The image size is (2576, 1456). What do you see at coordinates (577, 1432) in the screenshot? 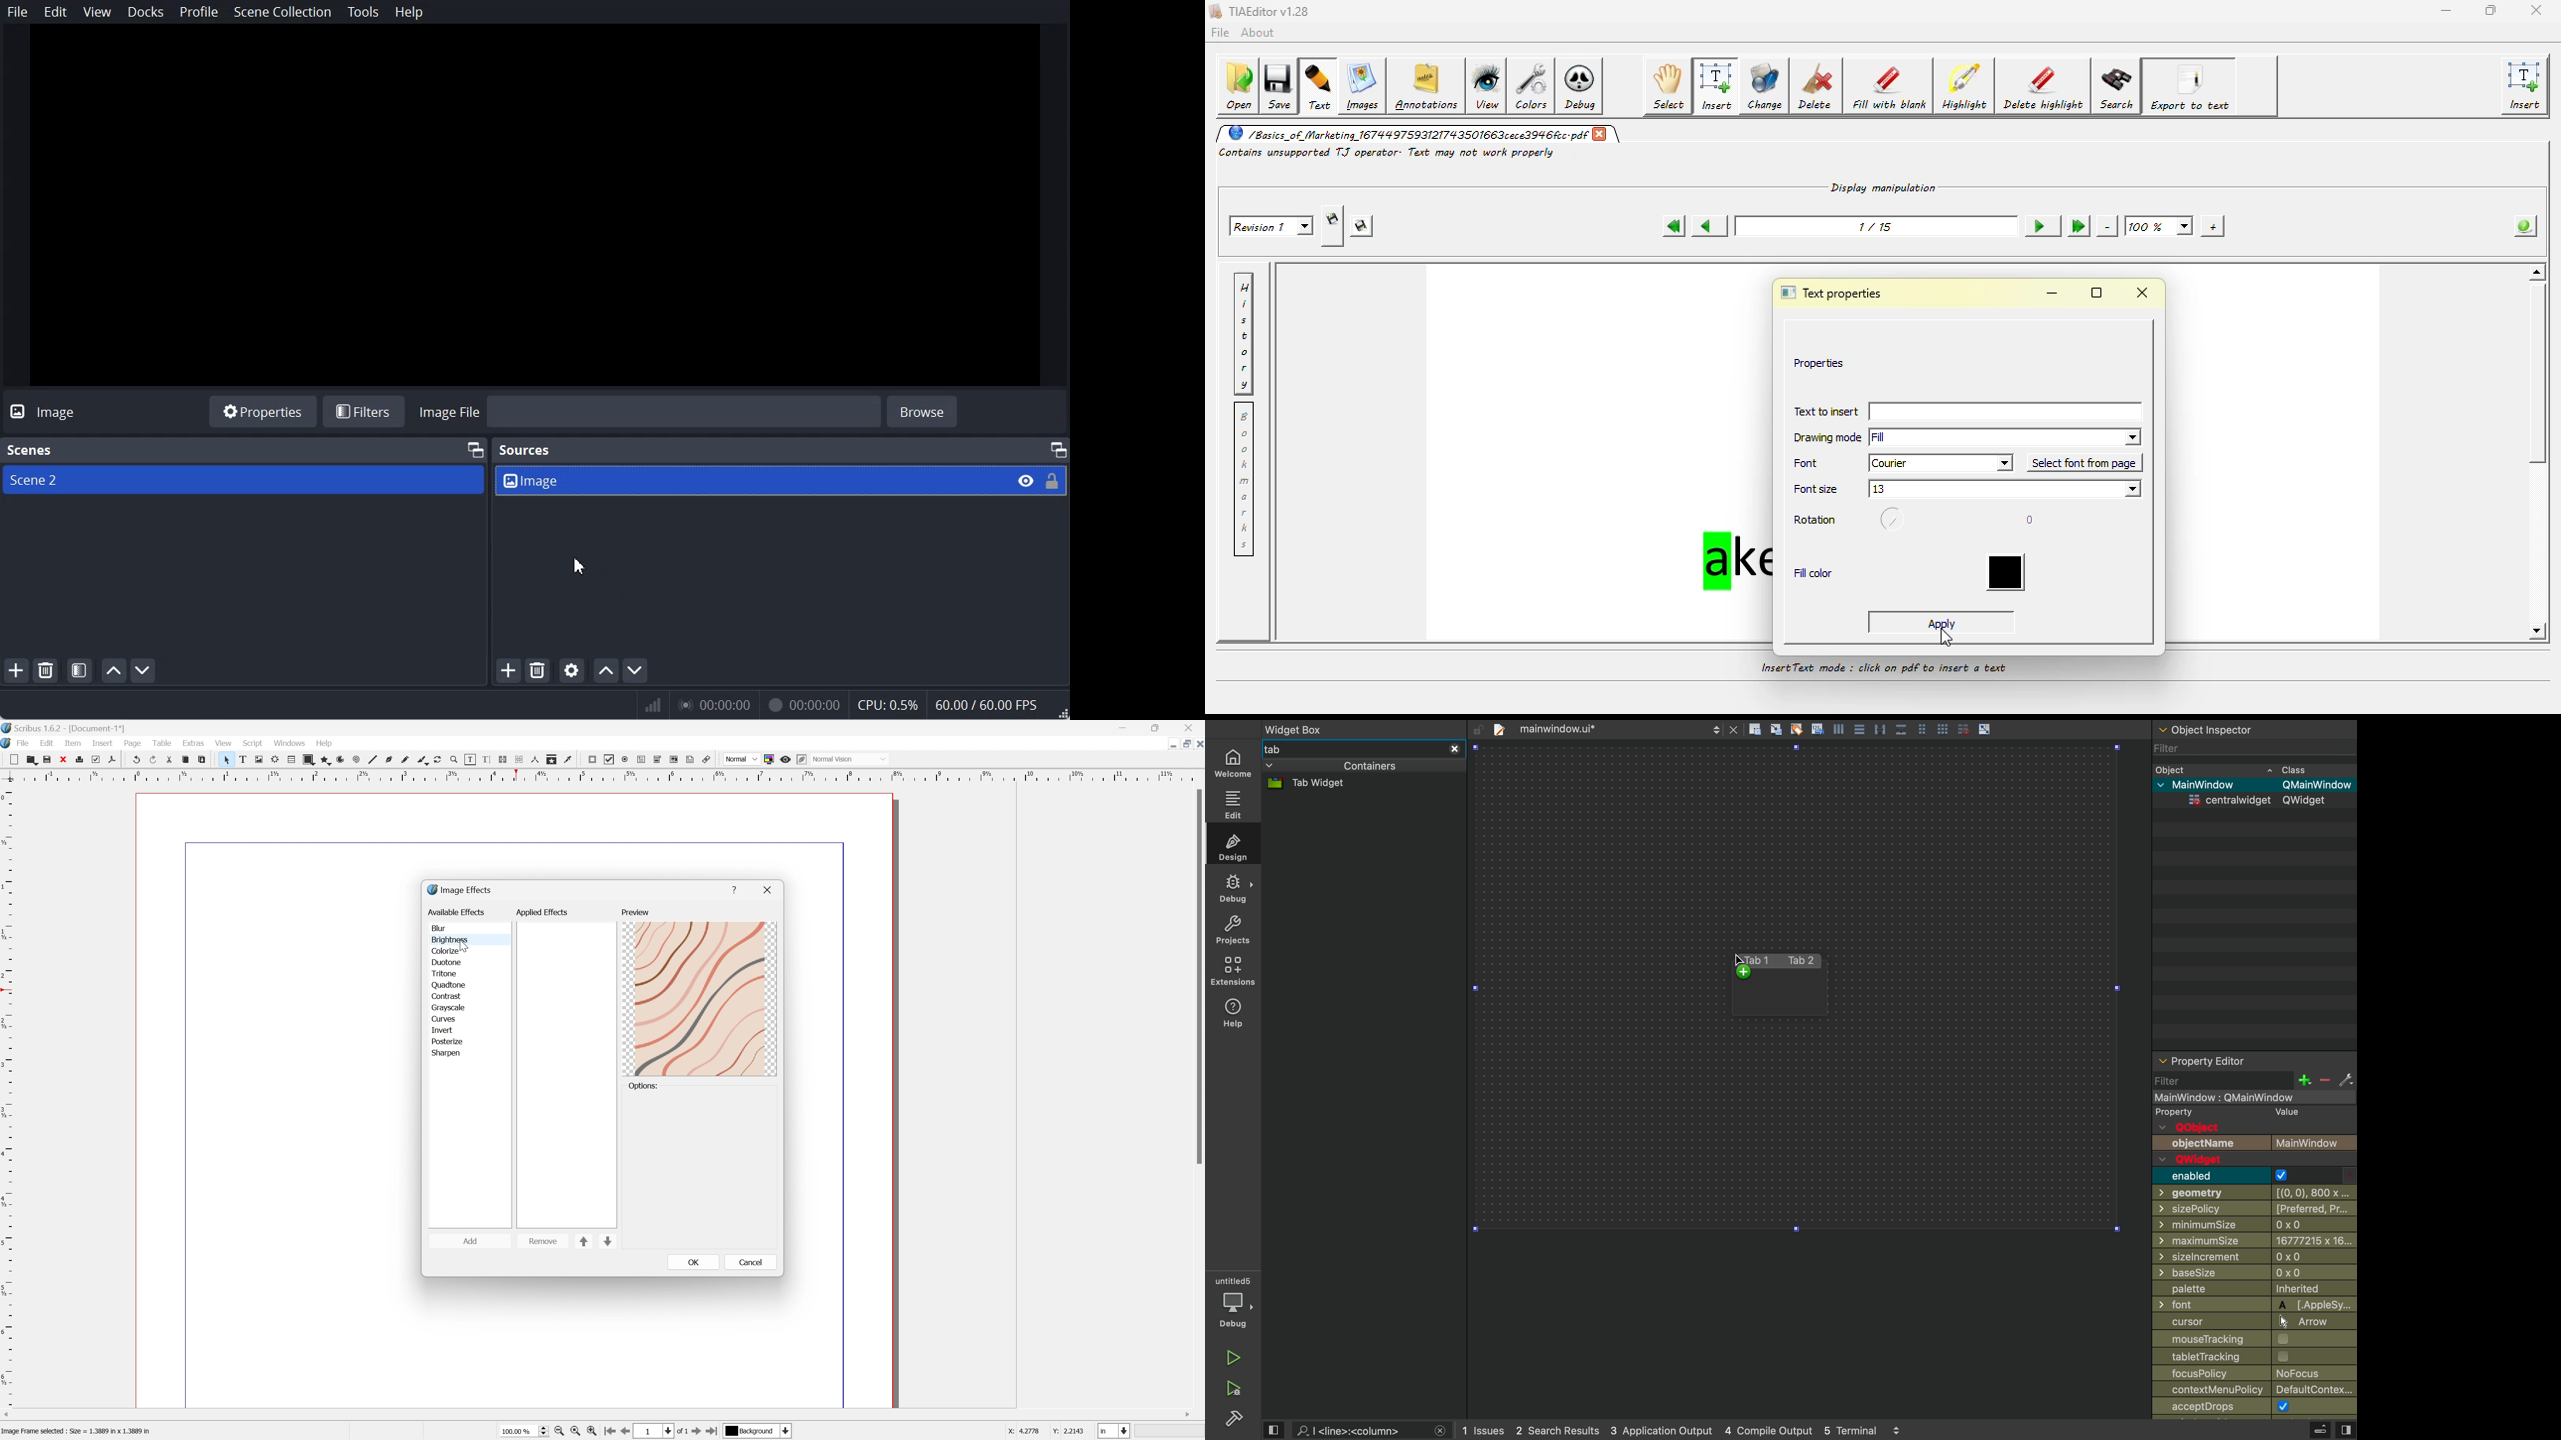
I see `Zoom to 100%` at bounding box center [577, 1432].